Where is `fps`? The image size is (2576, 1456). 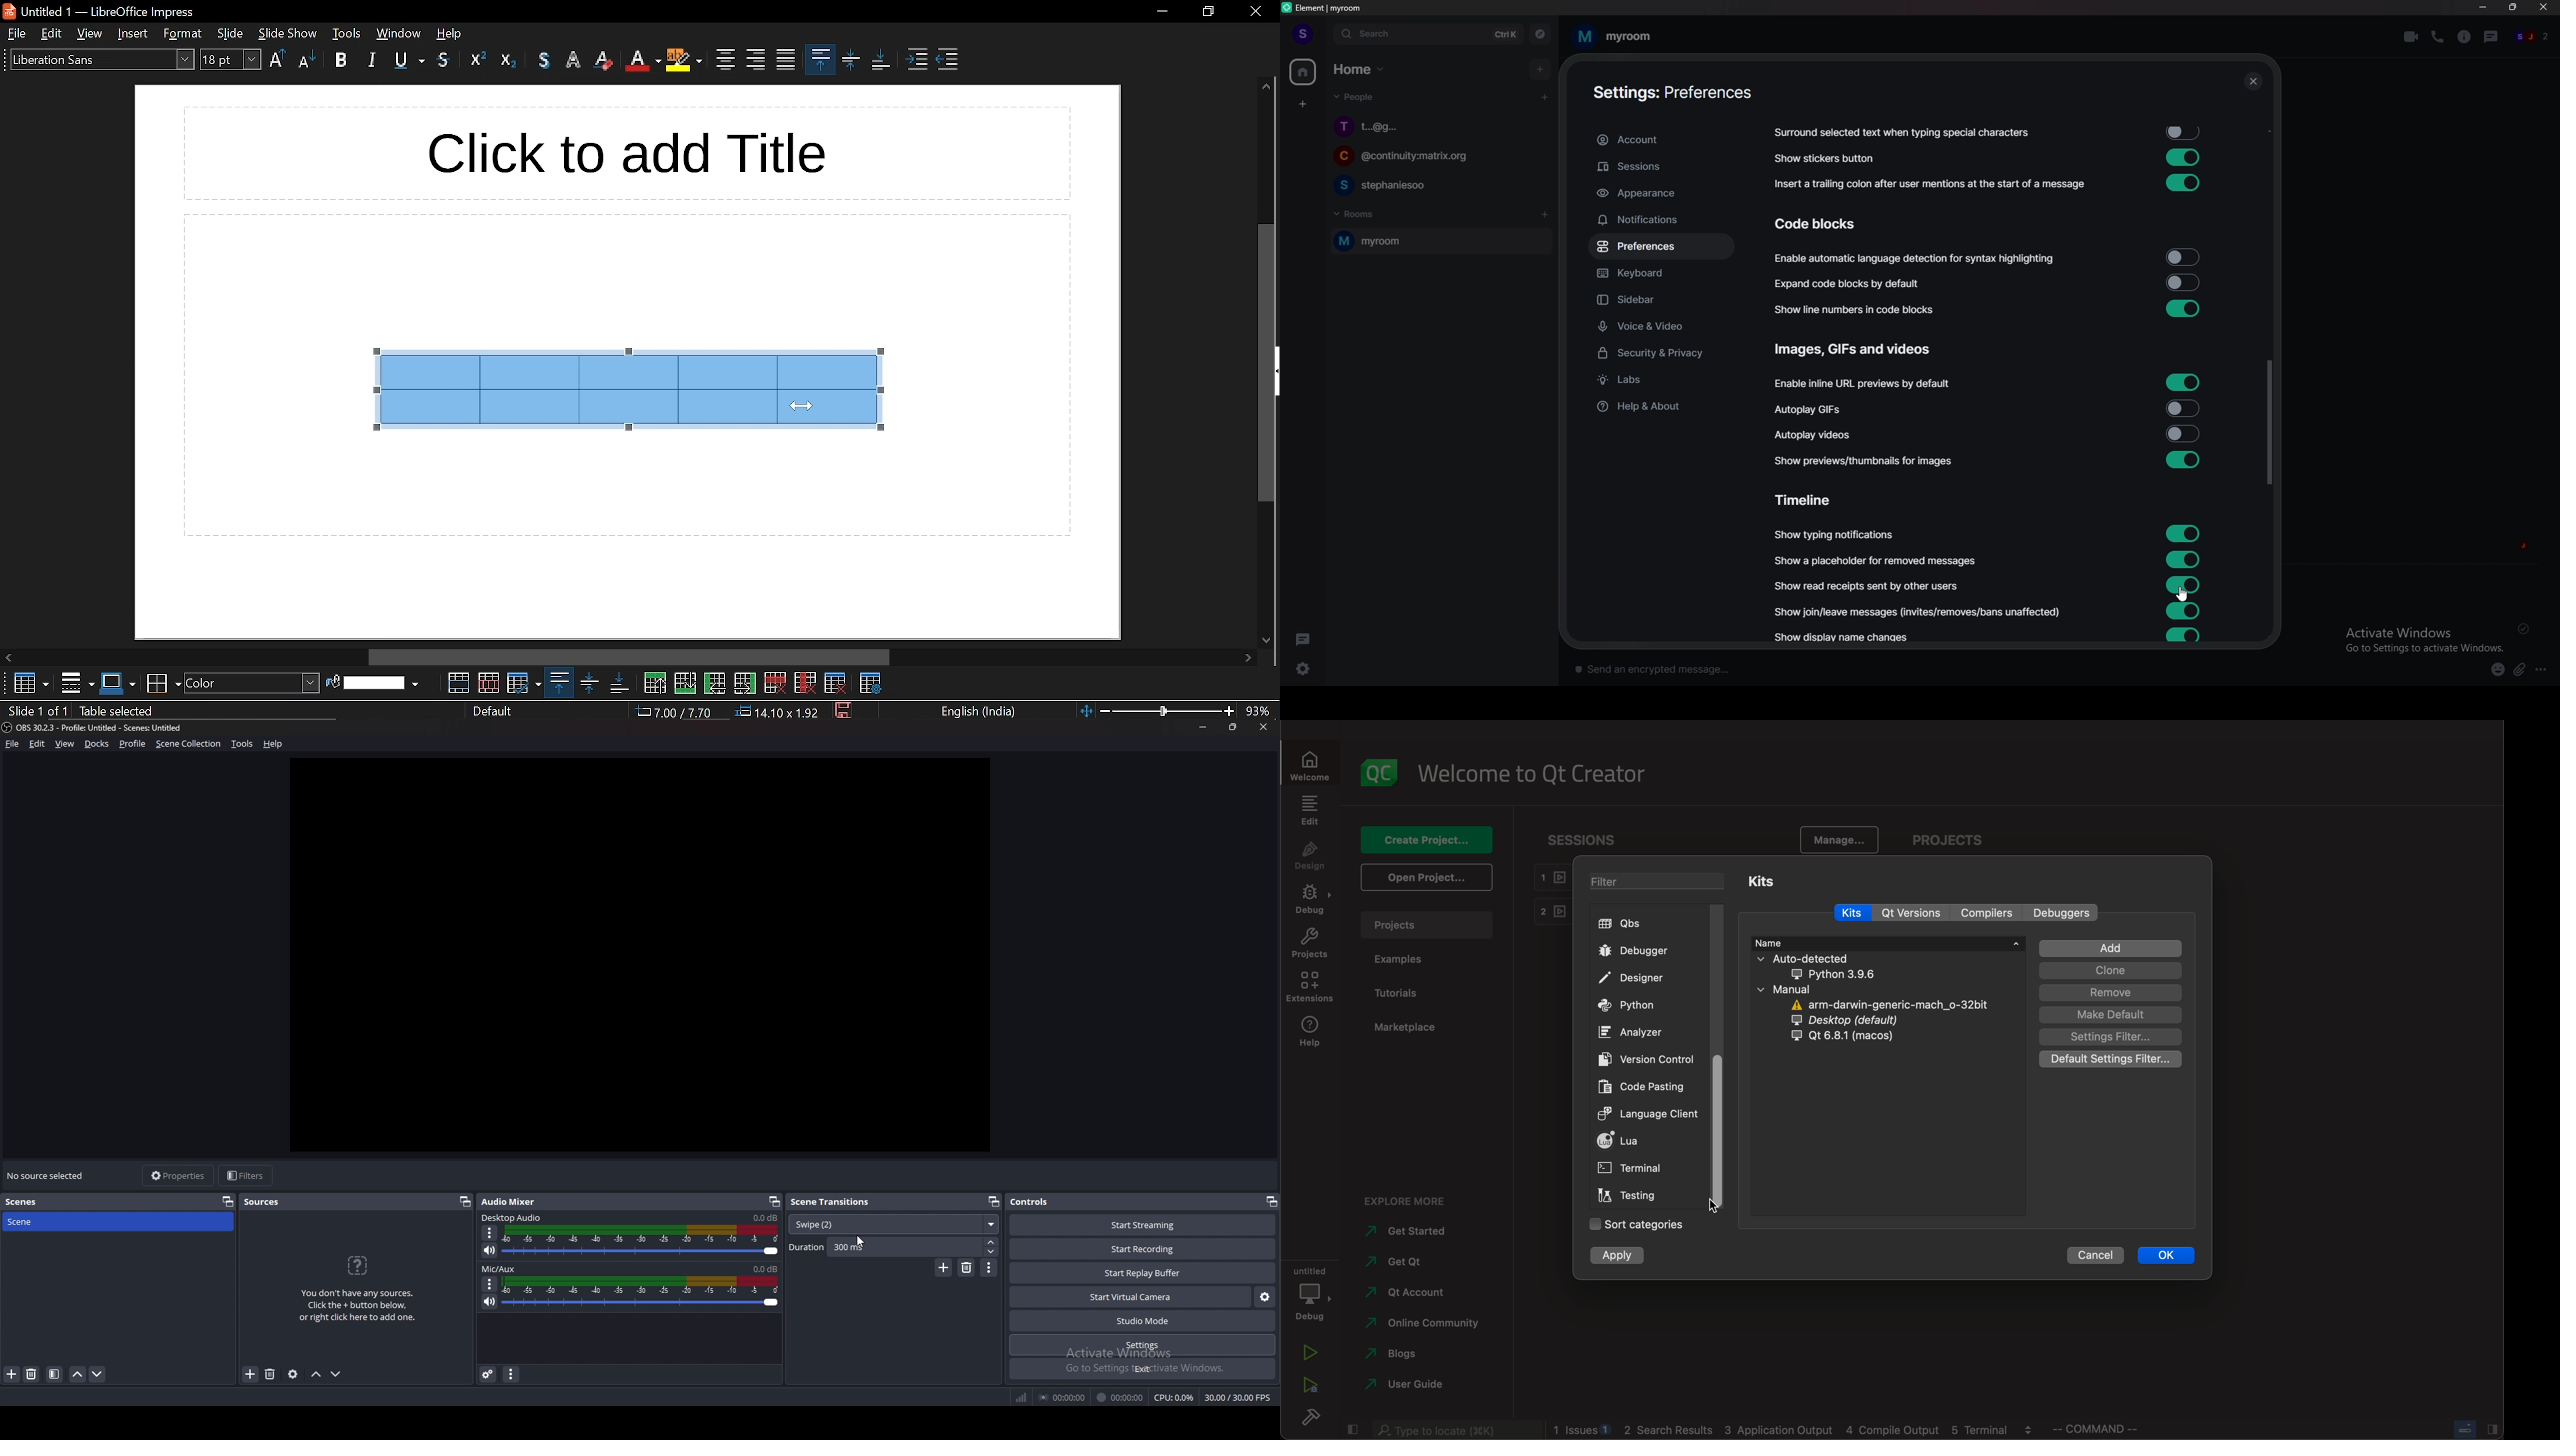
fps is located at coordinates (1239, 1398).